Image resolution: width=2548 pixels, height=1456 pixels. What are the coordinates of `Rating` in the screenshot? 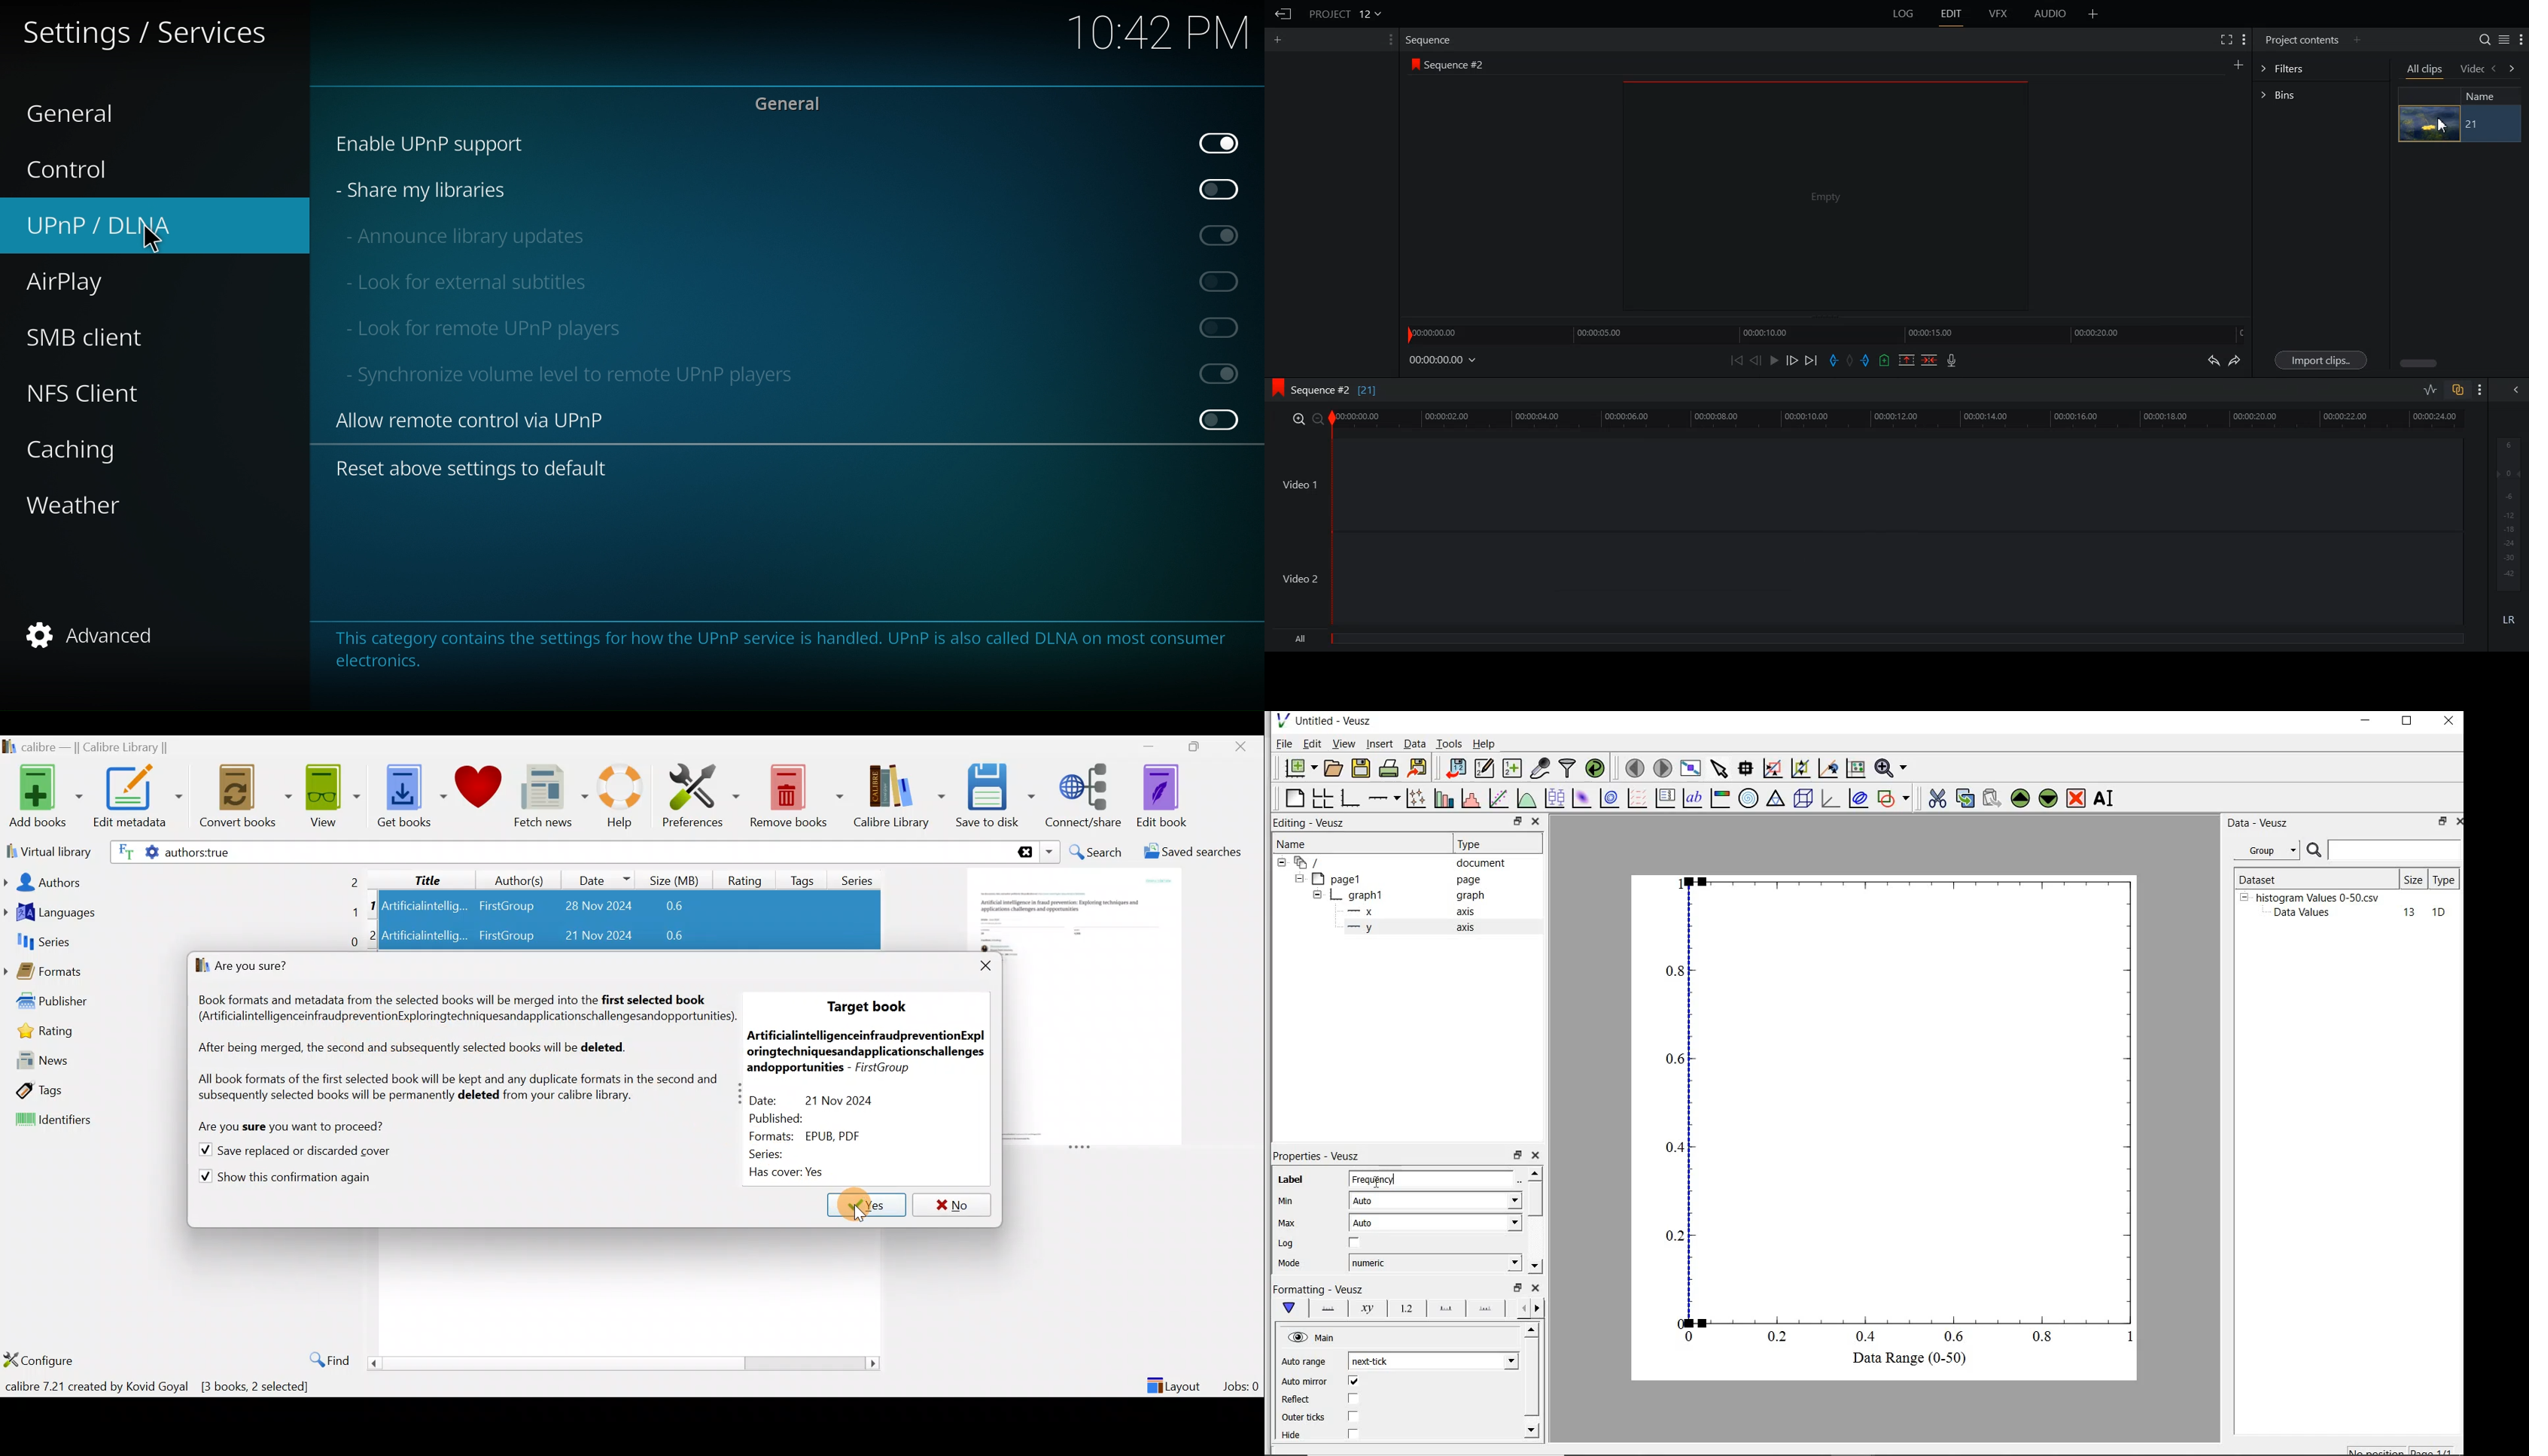 It's located at (93, 1036).